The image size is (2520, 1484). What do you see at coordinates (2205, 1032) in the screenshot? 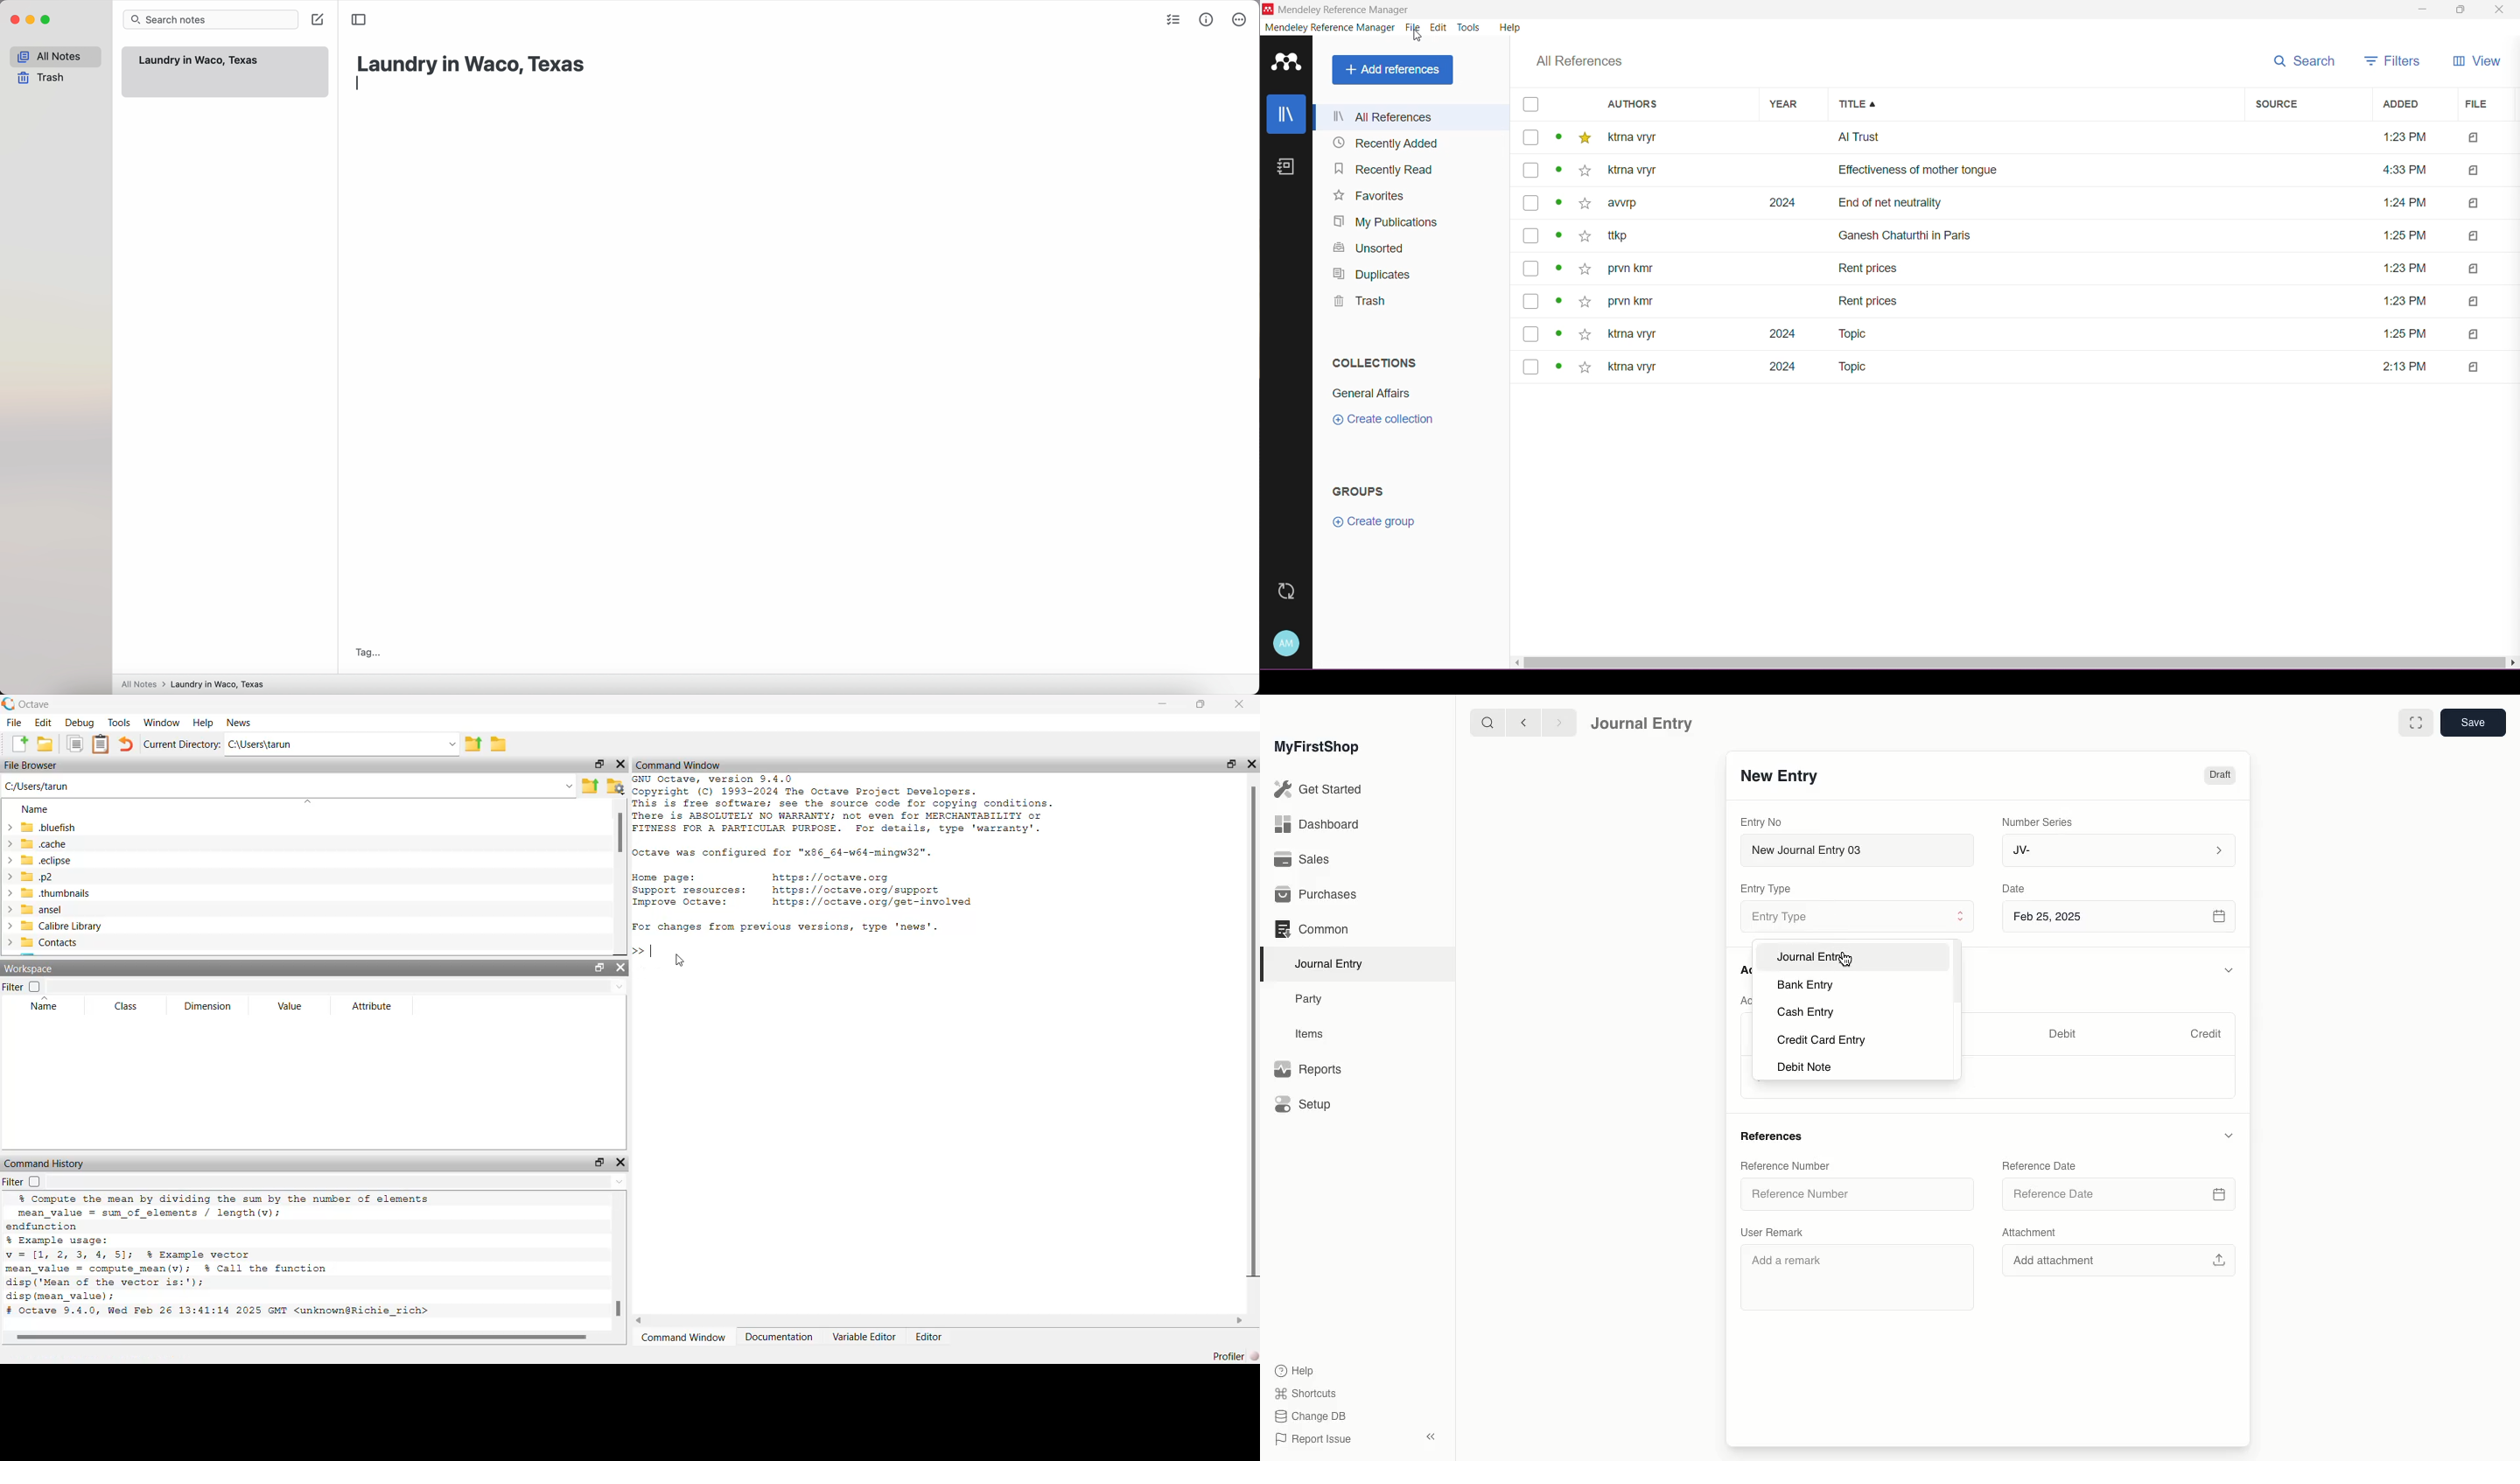
I see `Credit` at bounding box center [2205, 1032].